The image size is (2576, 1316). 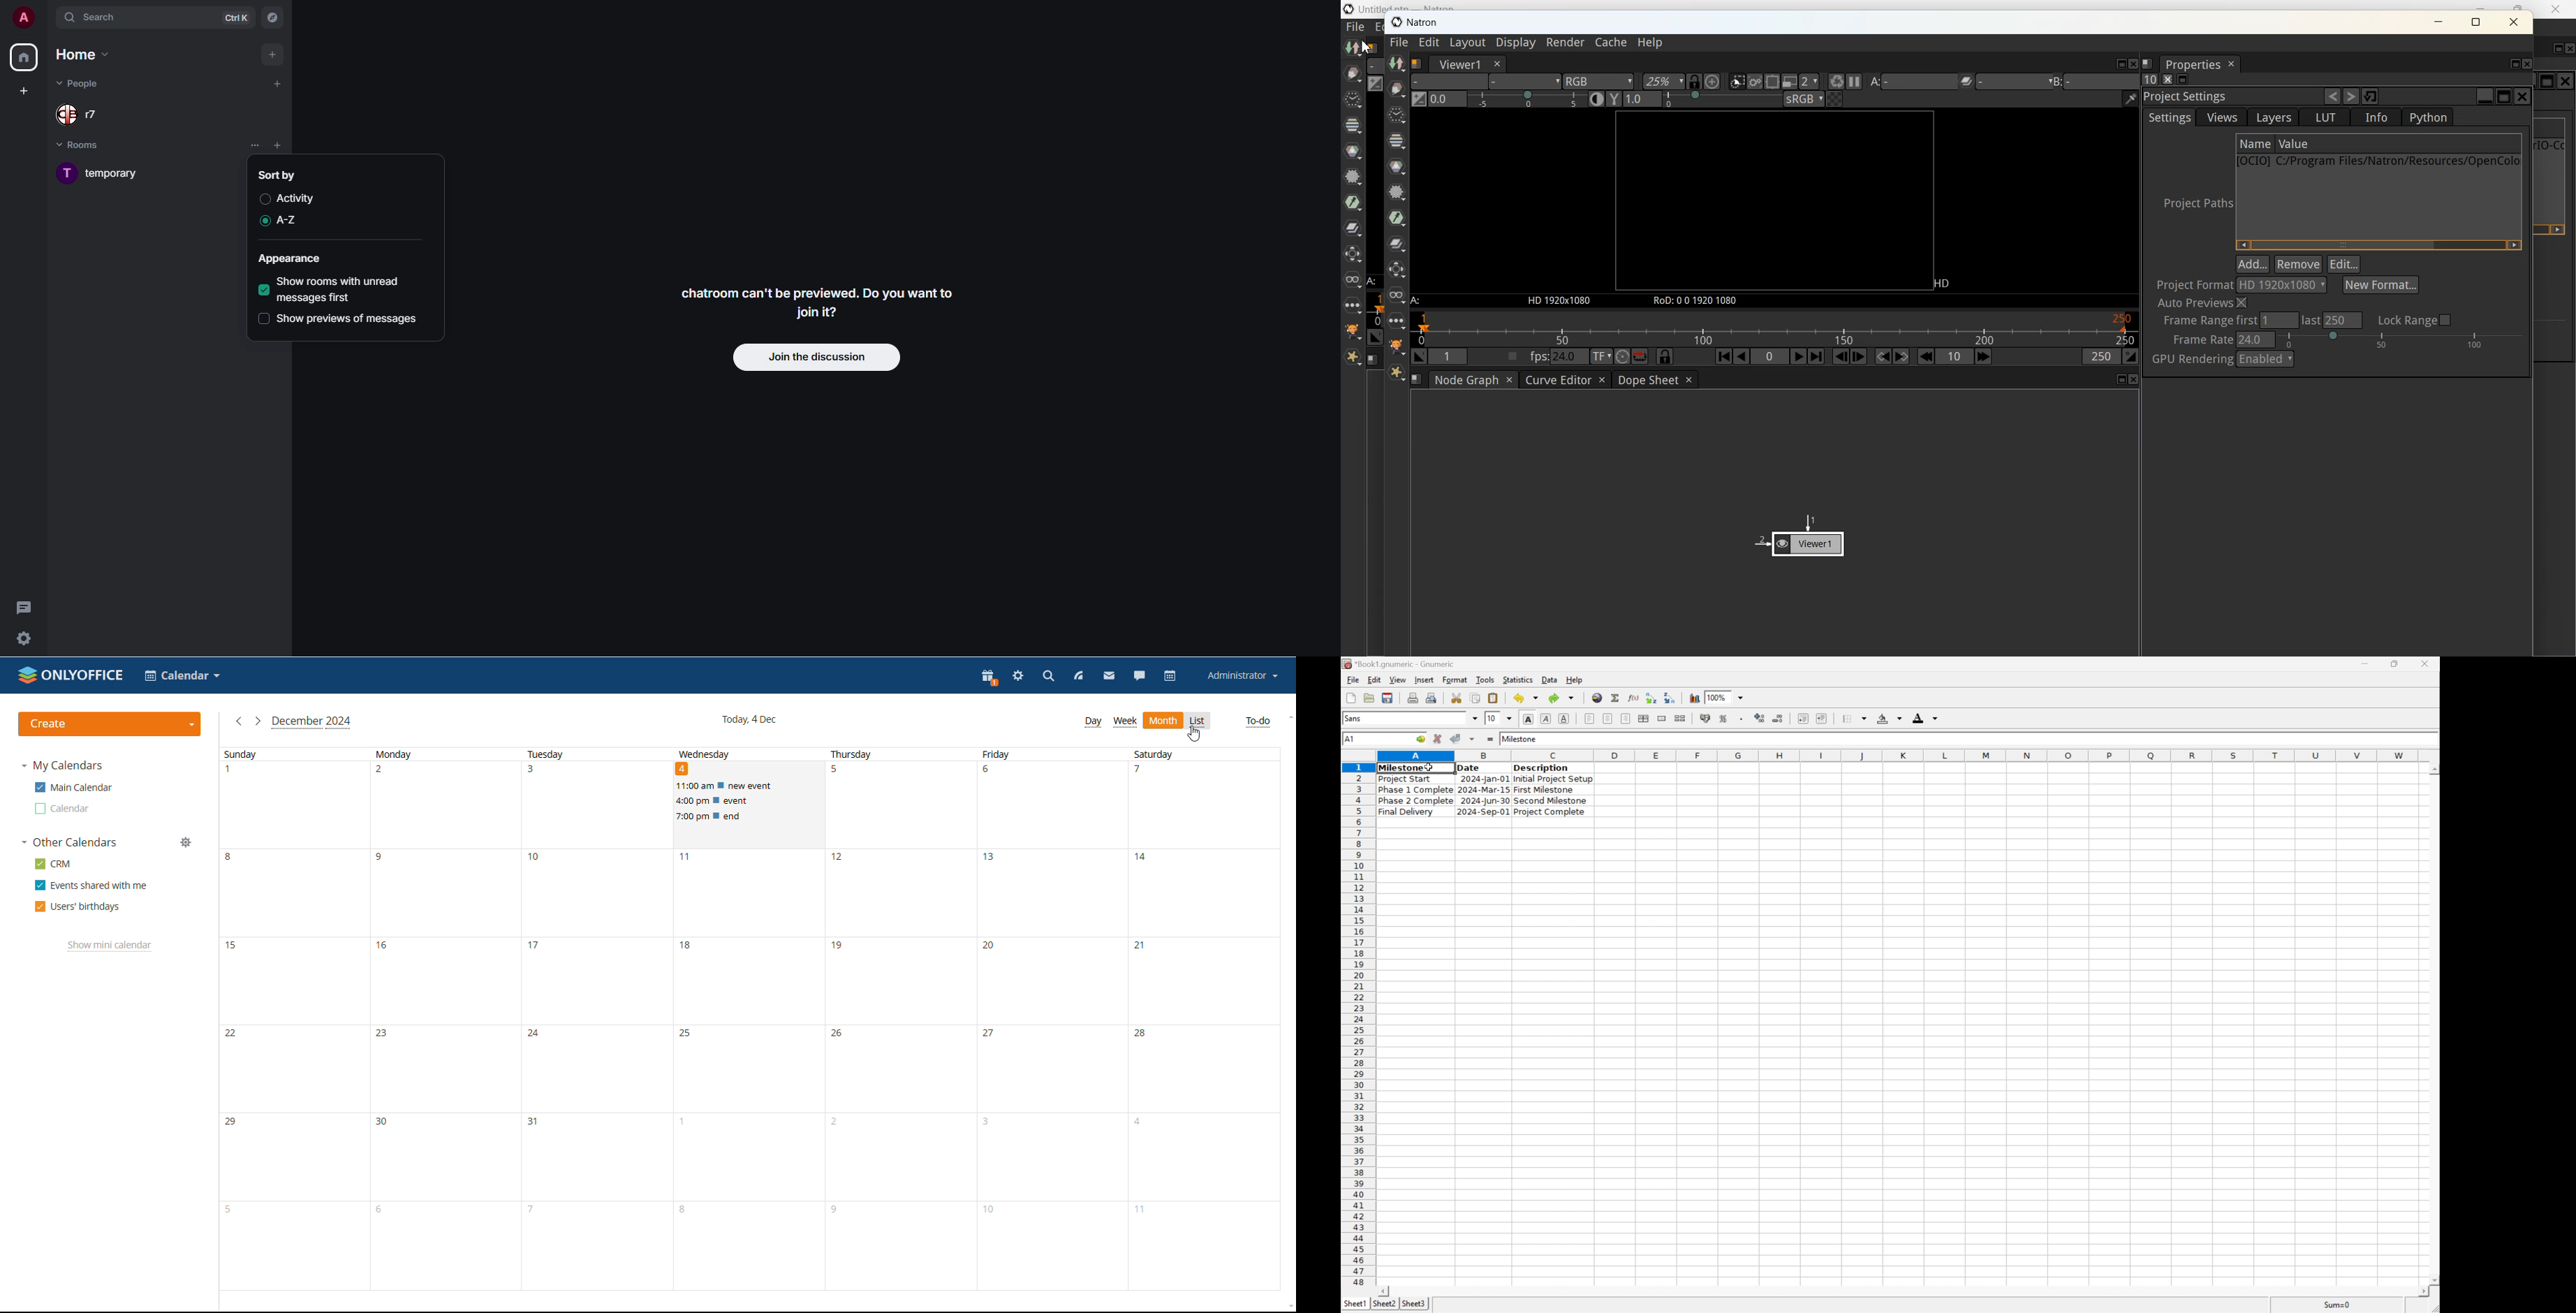 What do you see at coordinates (1045, 675) in the screenshot?
I see `search` at bounding box center [1045, 675].